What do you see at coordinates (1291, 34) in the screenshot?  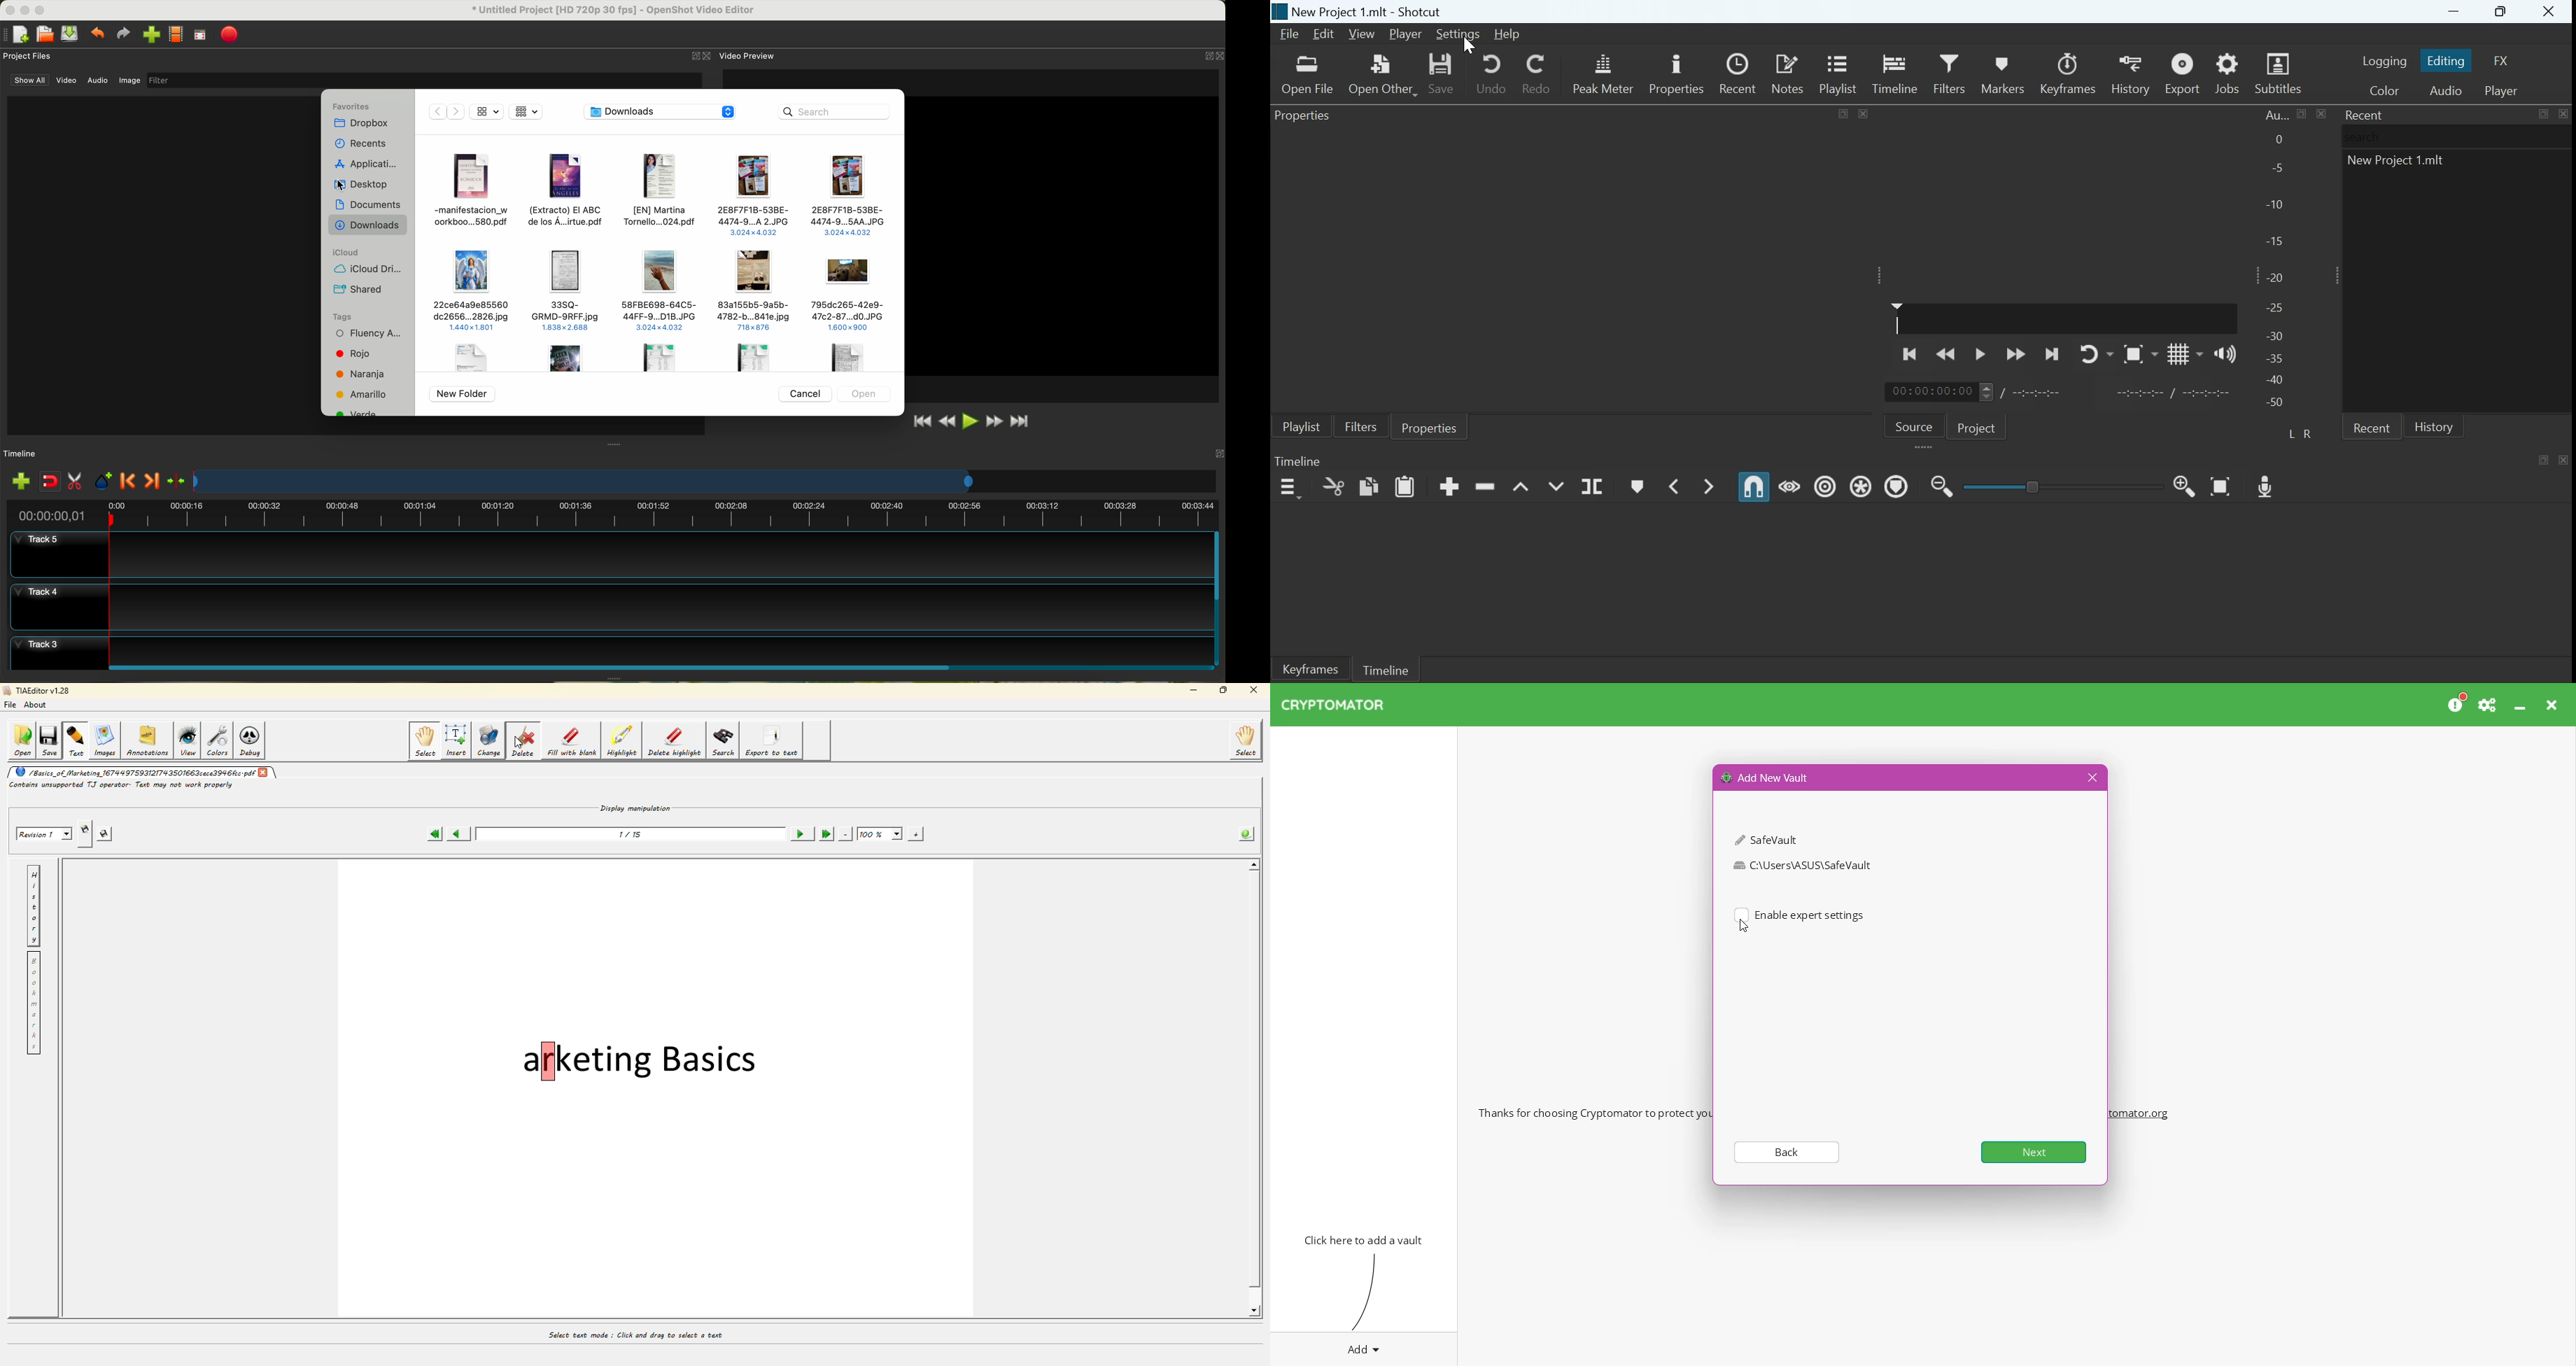 I see `File` at bounding box center [1291, 34].